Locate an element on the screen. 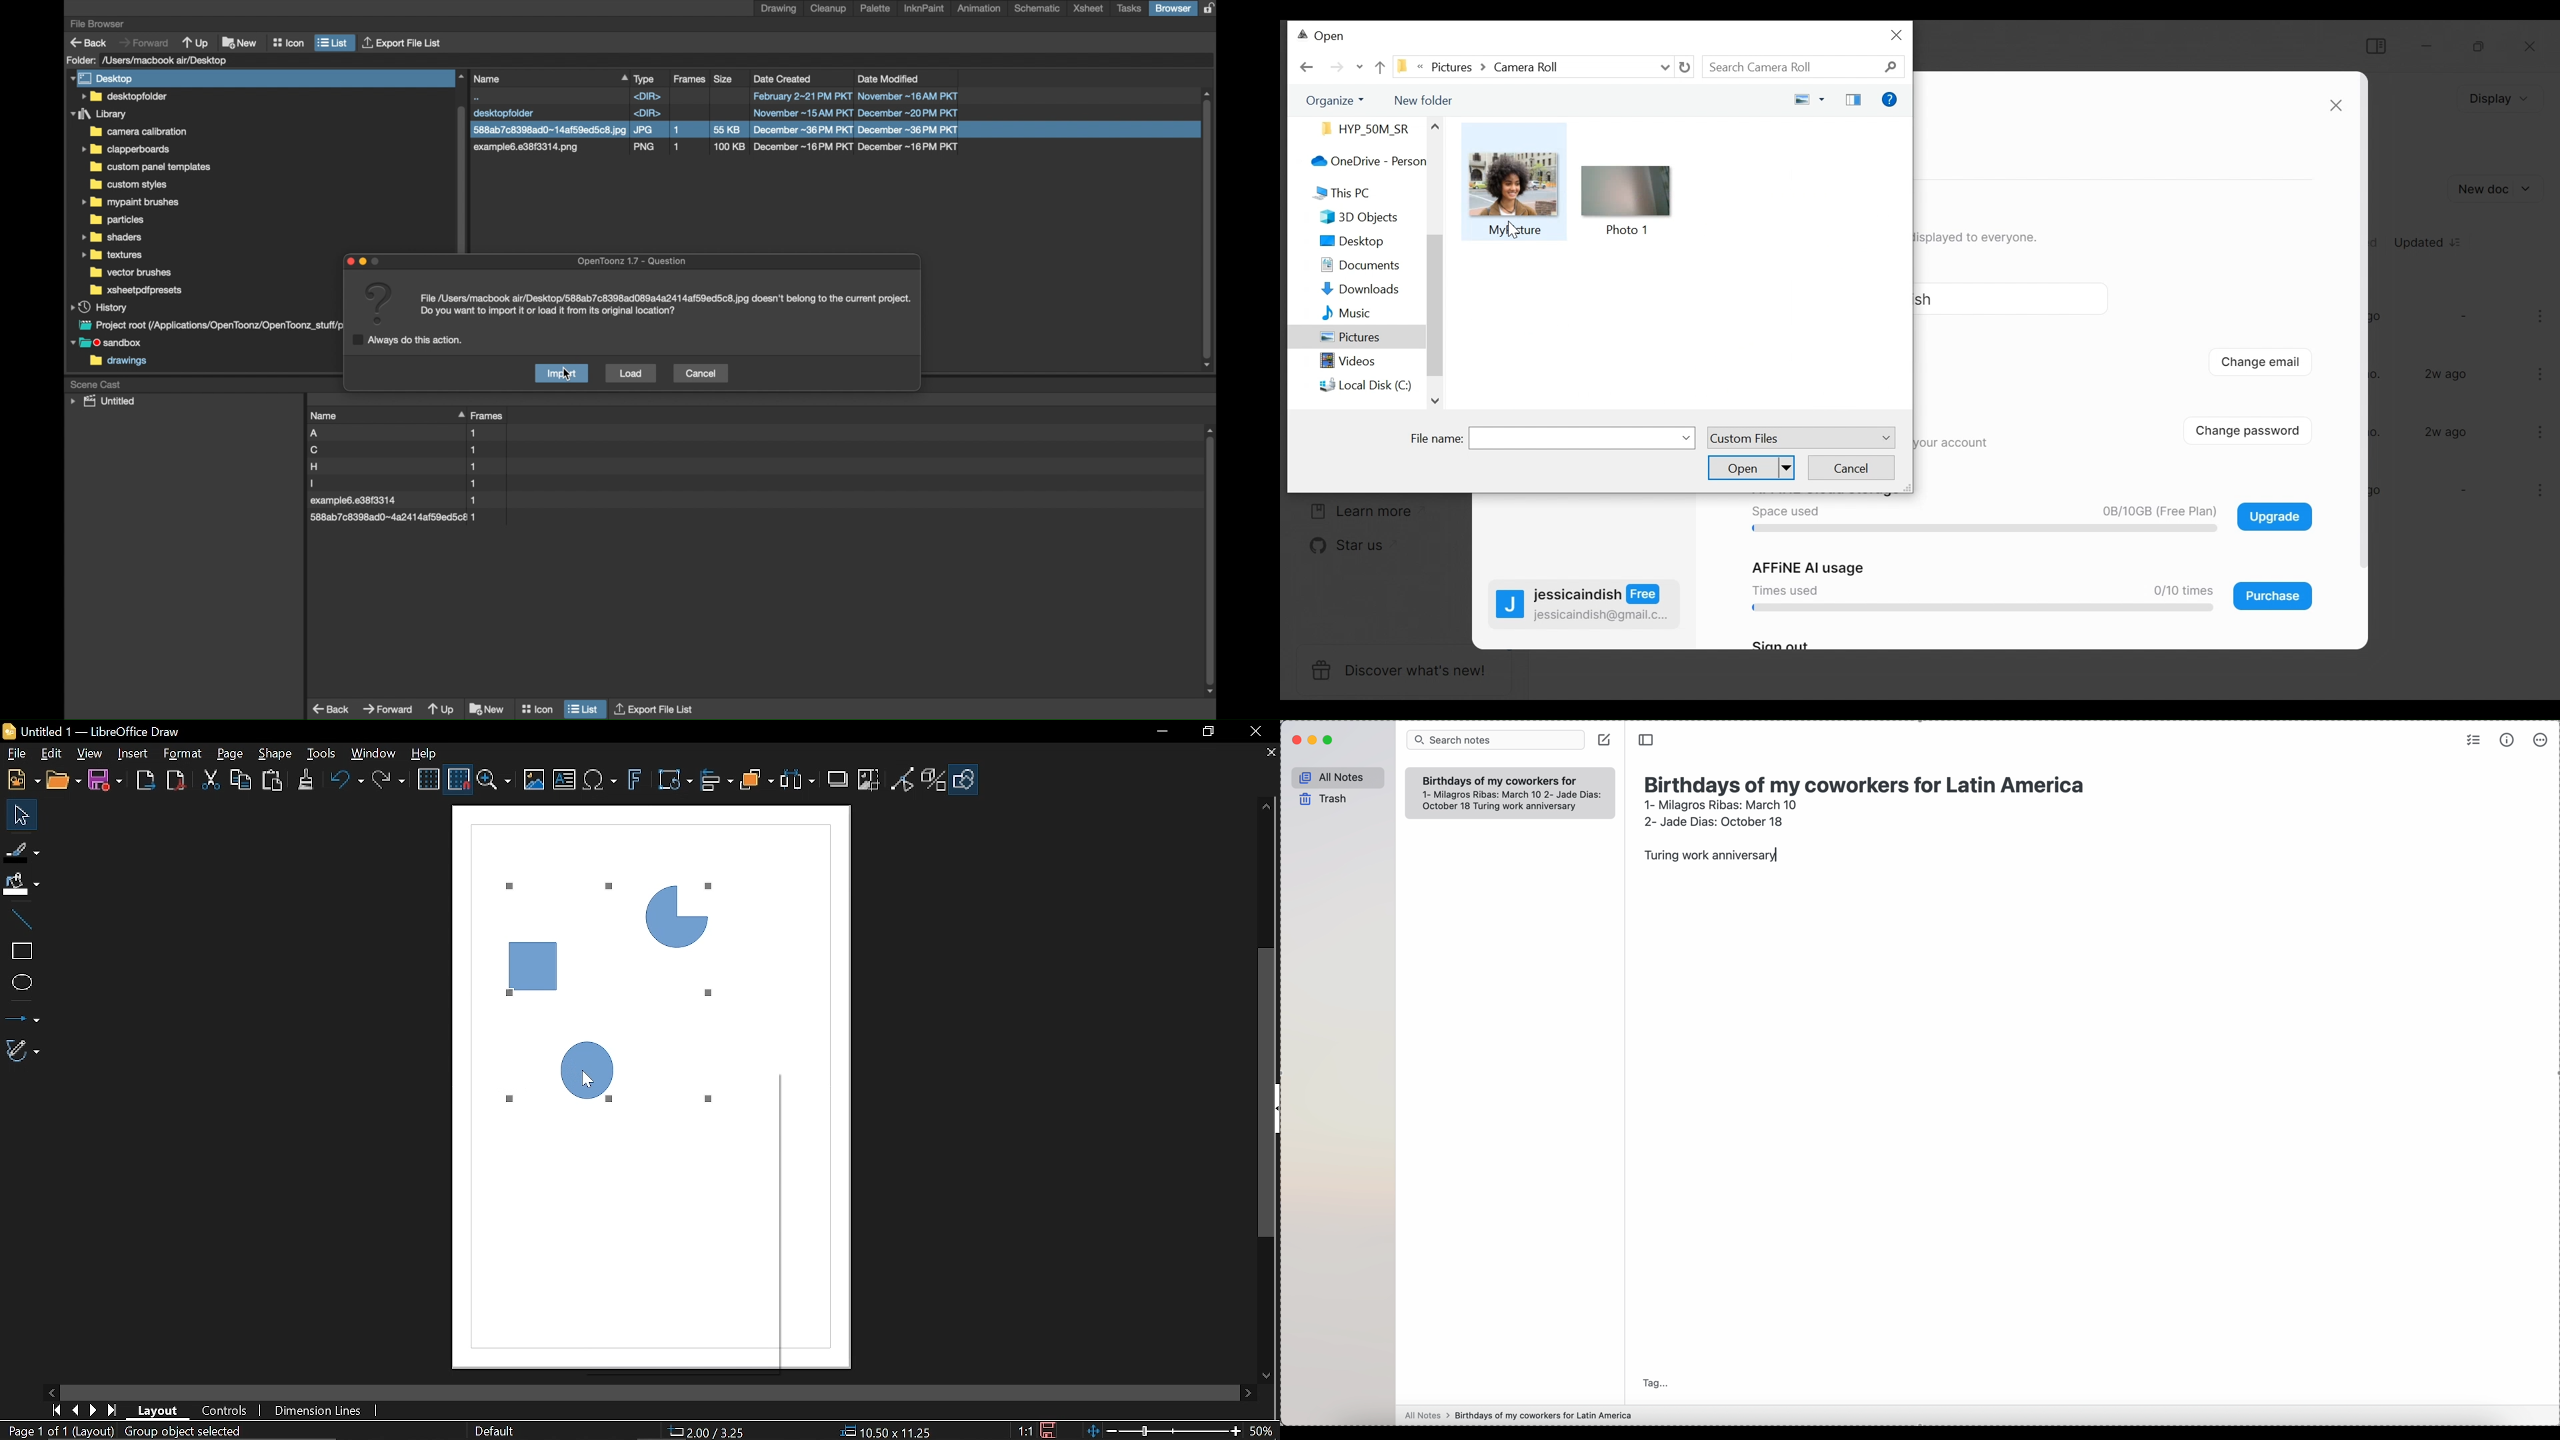 The image size is (2576, 1456). Close window is located at coordinates (1258, 732).